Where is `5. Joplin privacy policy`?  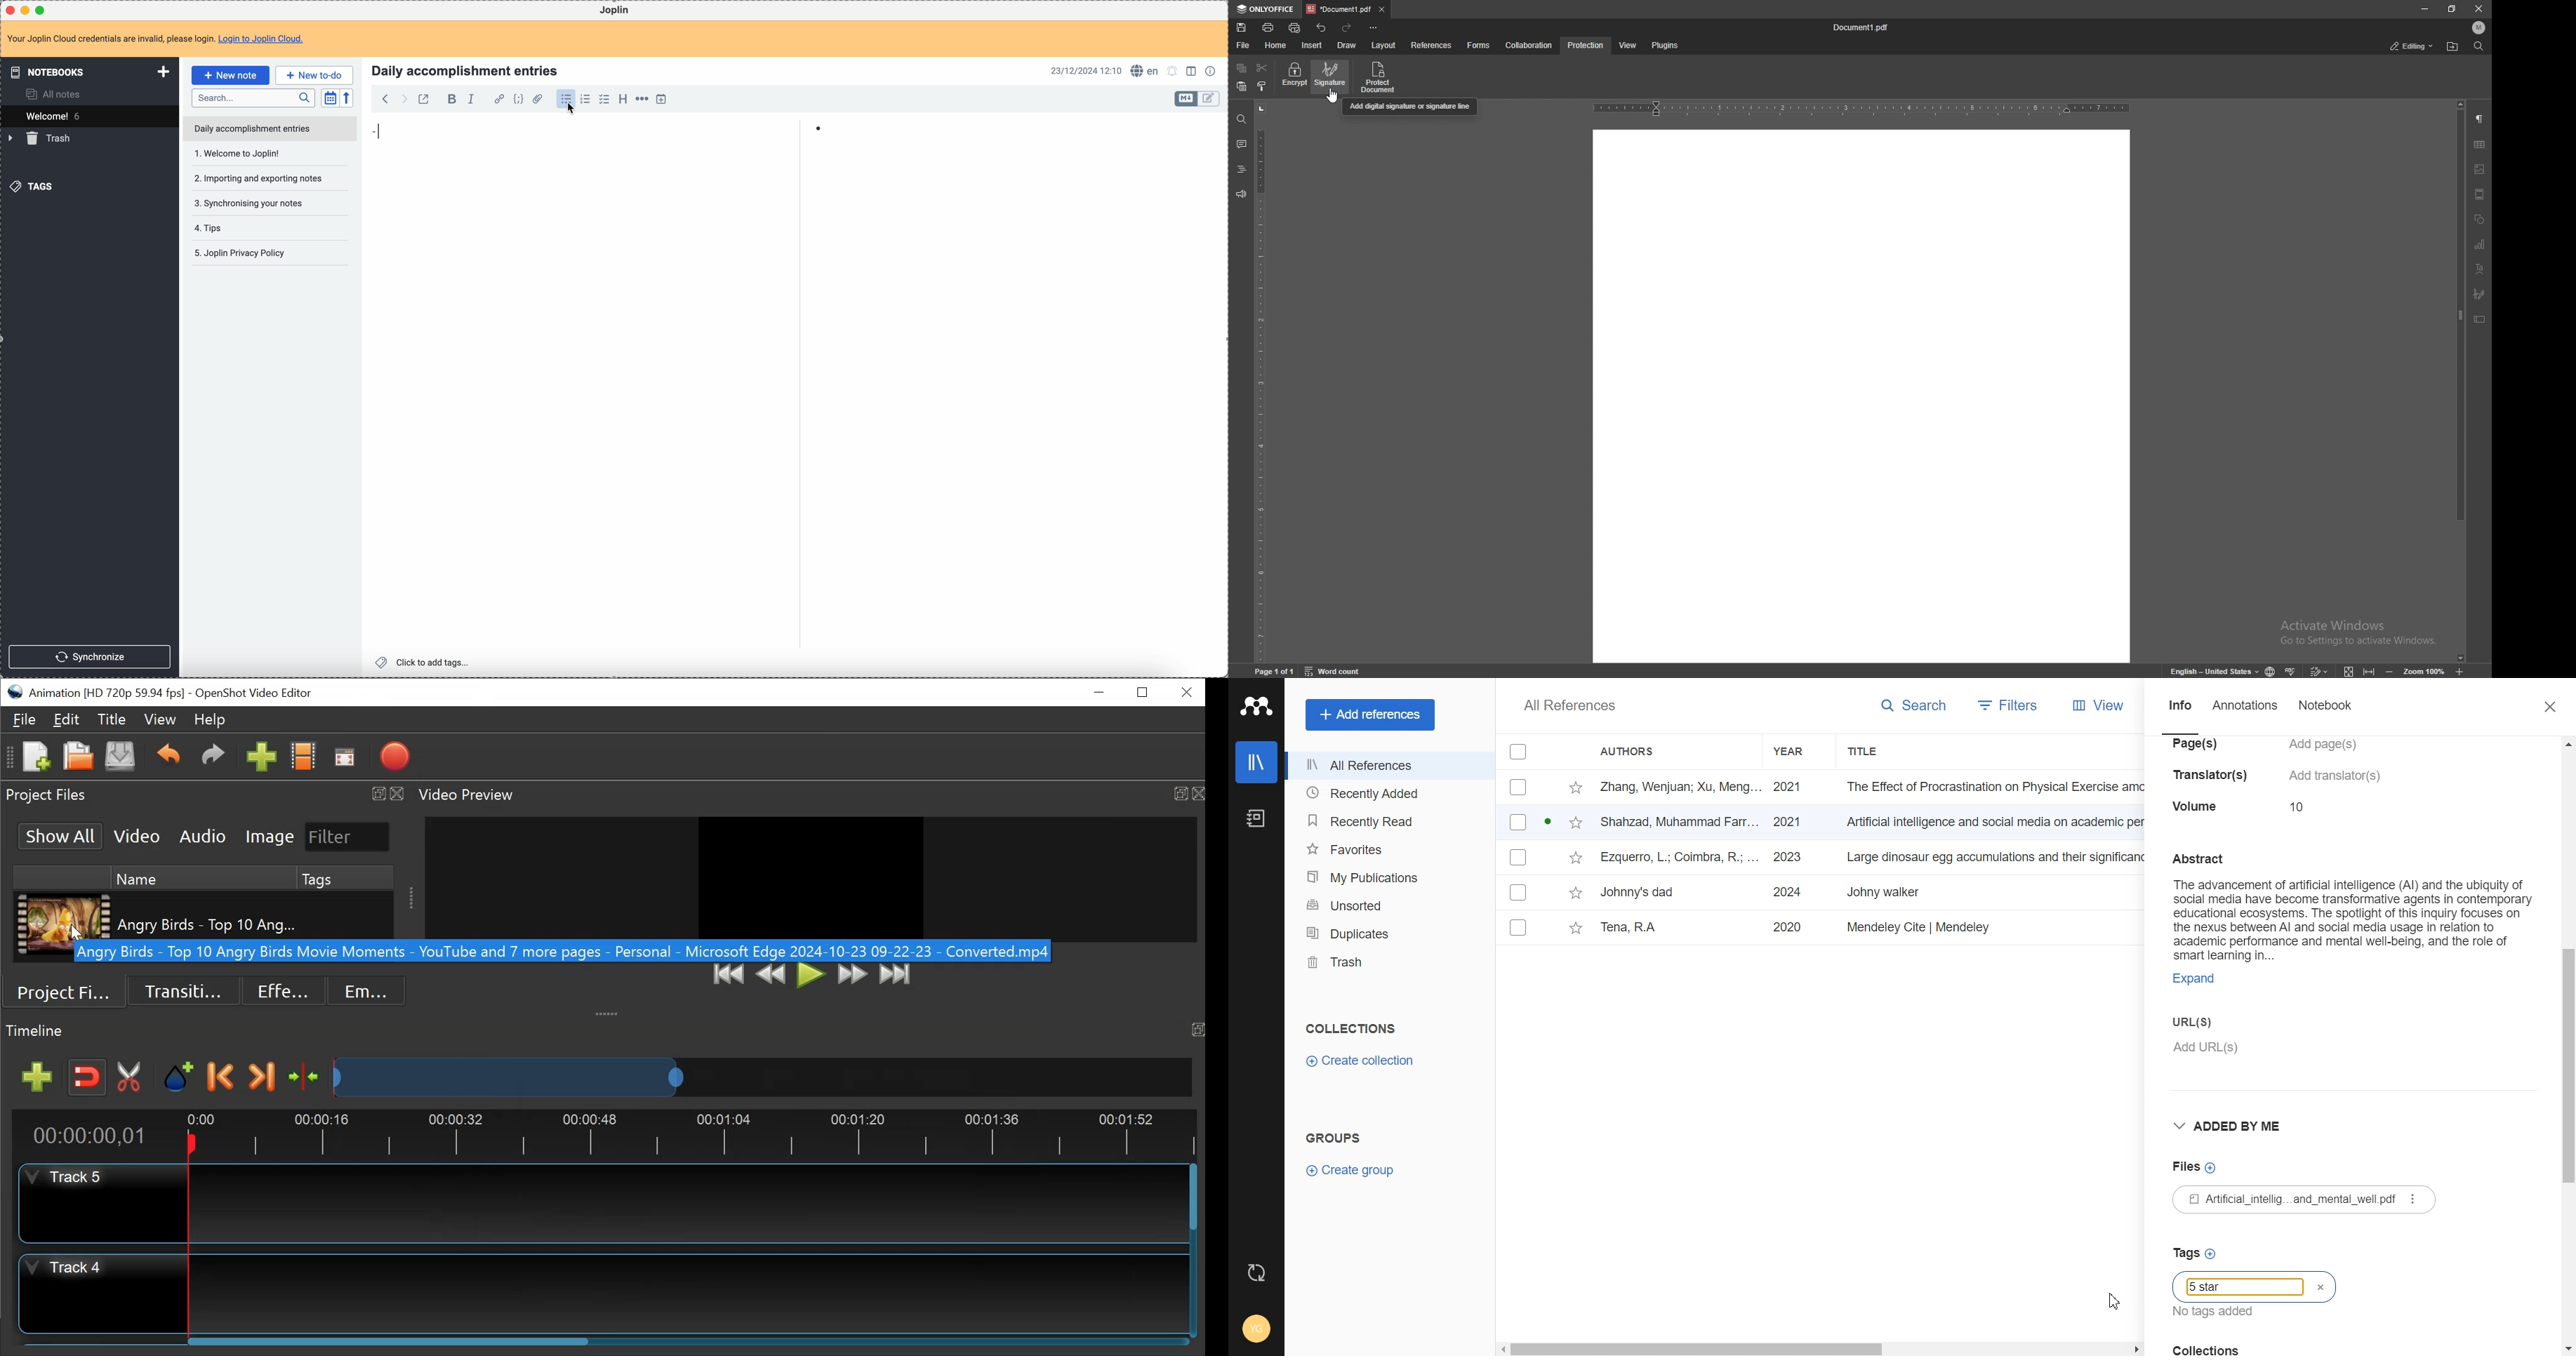
5. Joplin privacy policy is located at coordinates (241, 254).